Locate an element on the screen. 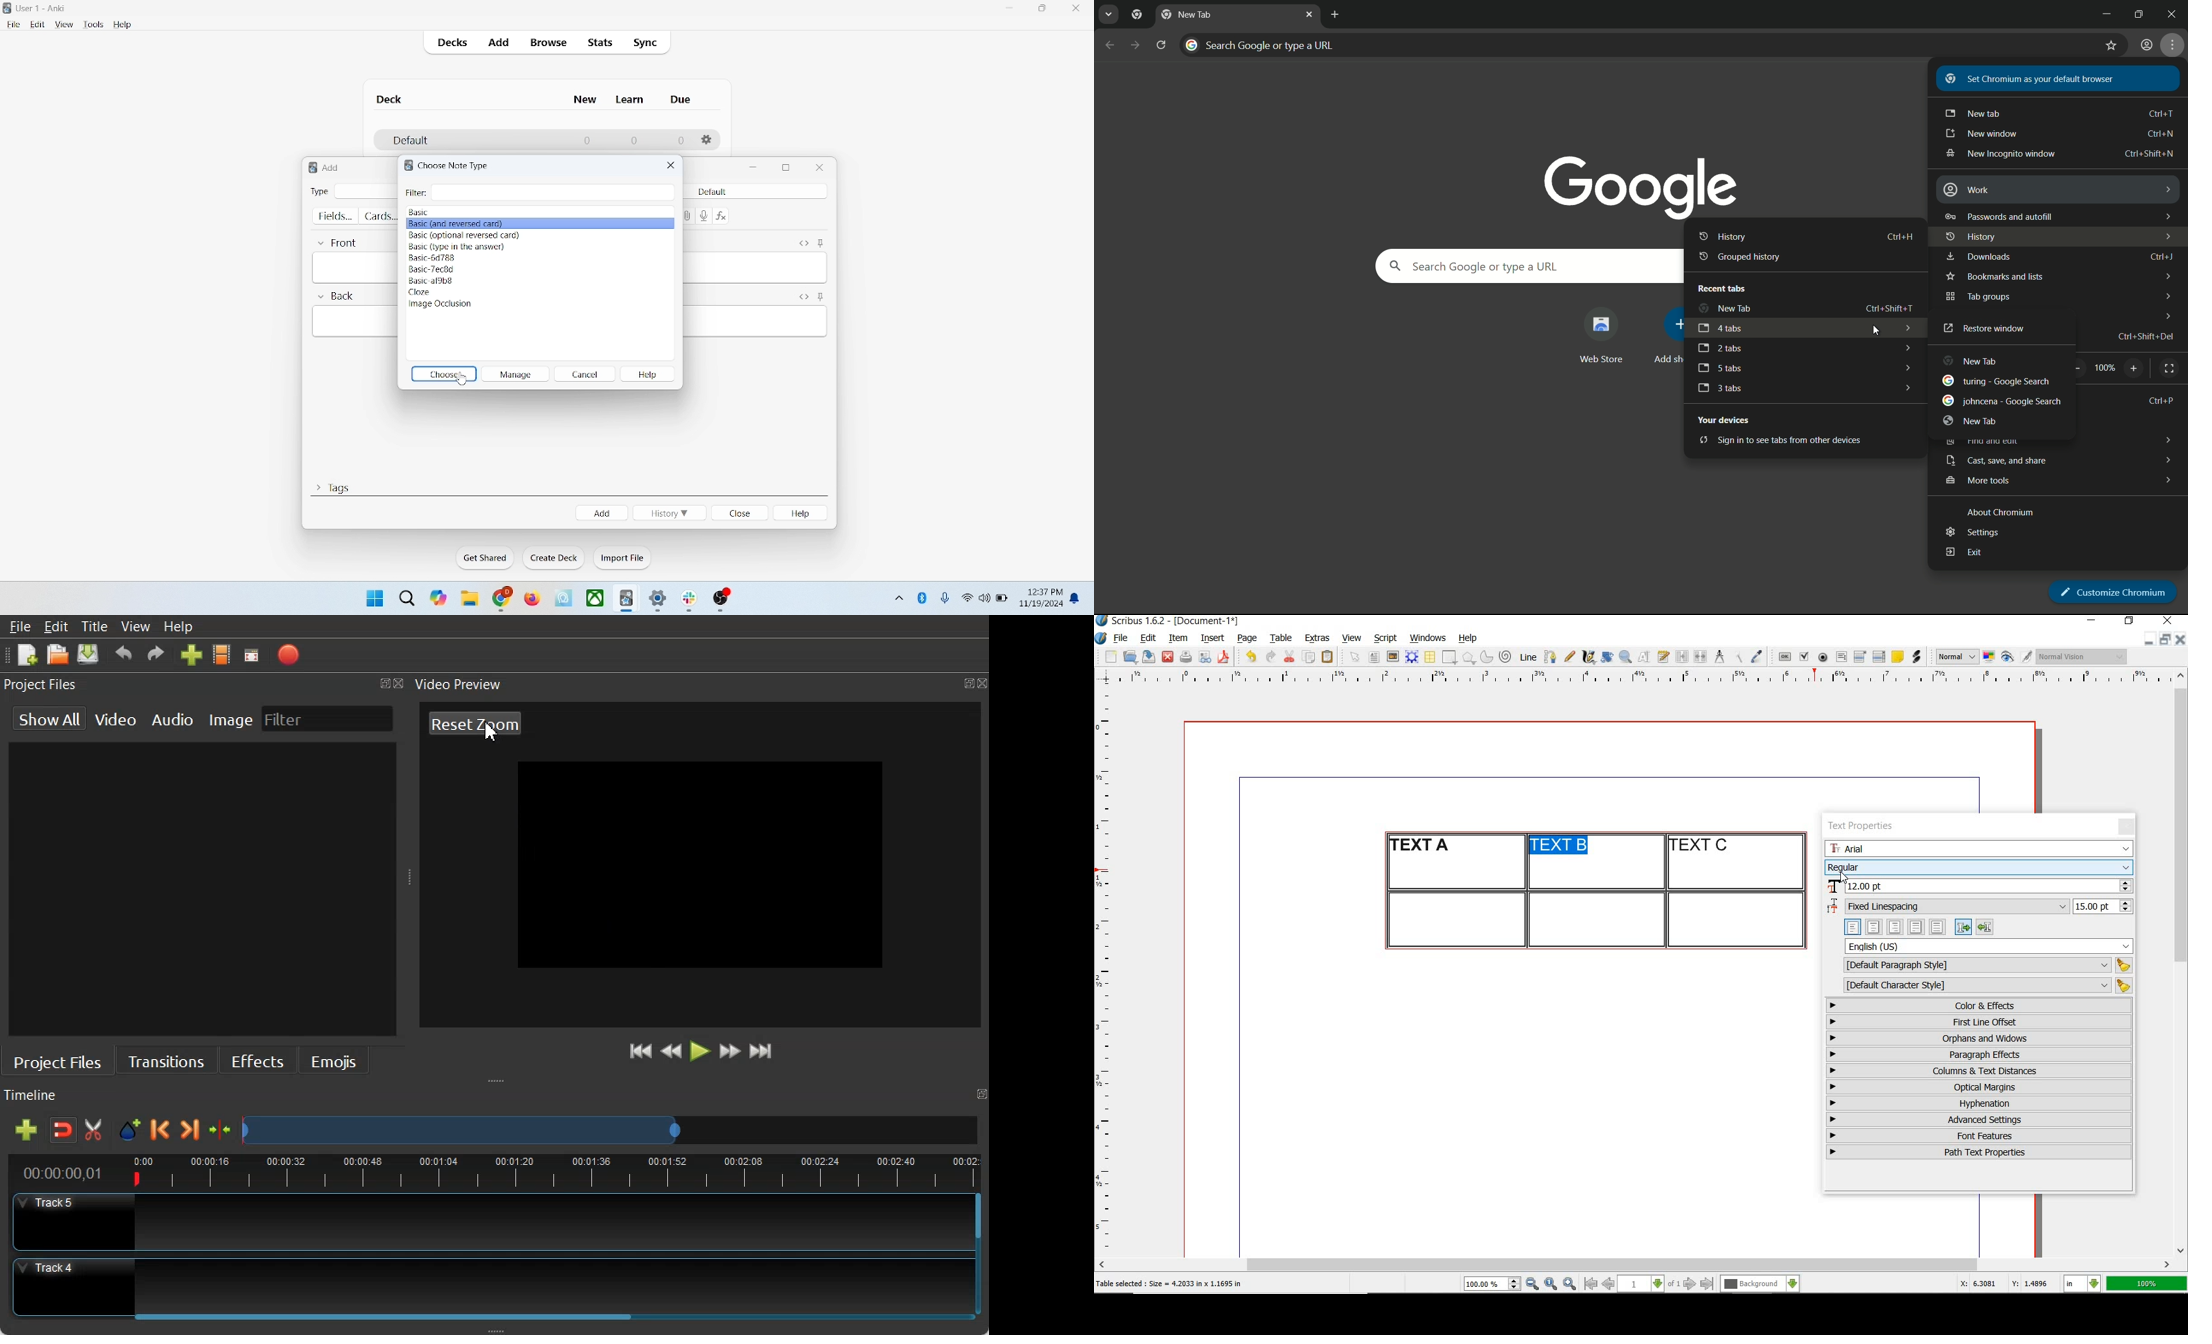  zoom out is located at coordinates (1532, 1285).